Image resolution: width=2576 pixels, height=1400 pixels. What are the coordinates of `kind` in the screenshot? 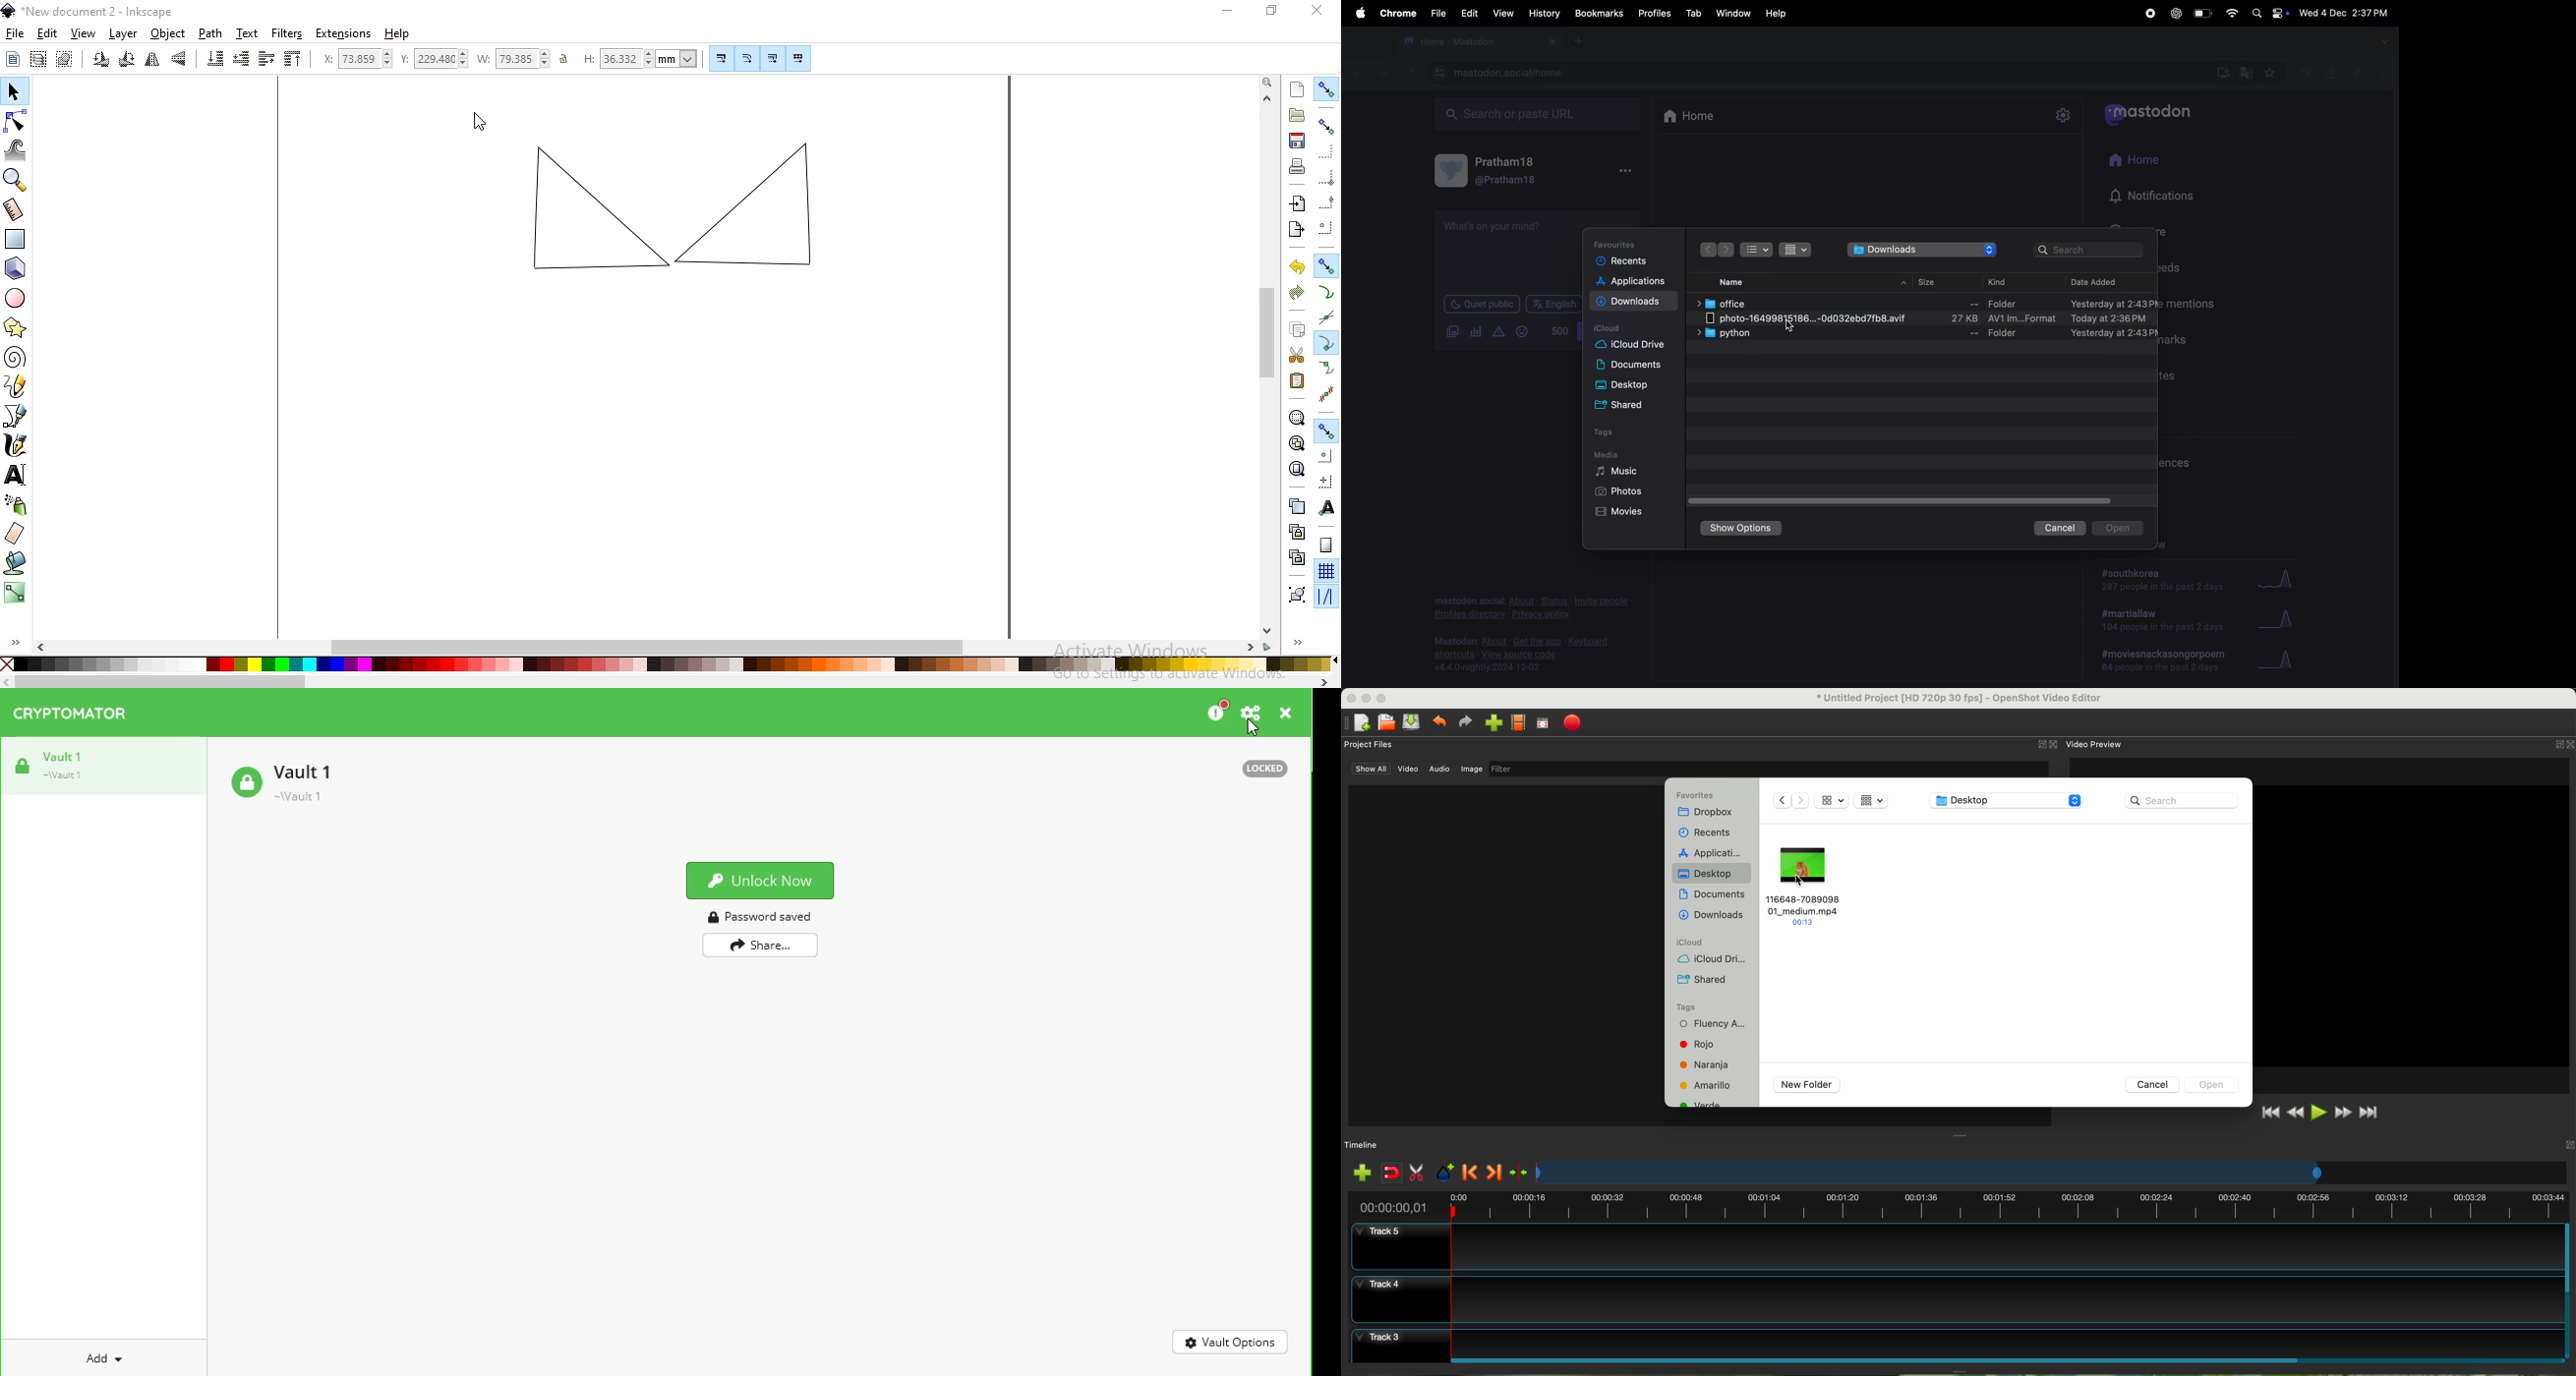 It's located at (2006, 281).